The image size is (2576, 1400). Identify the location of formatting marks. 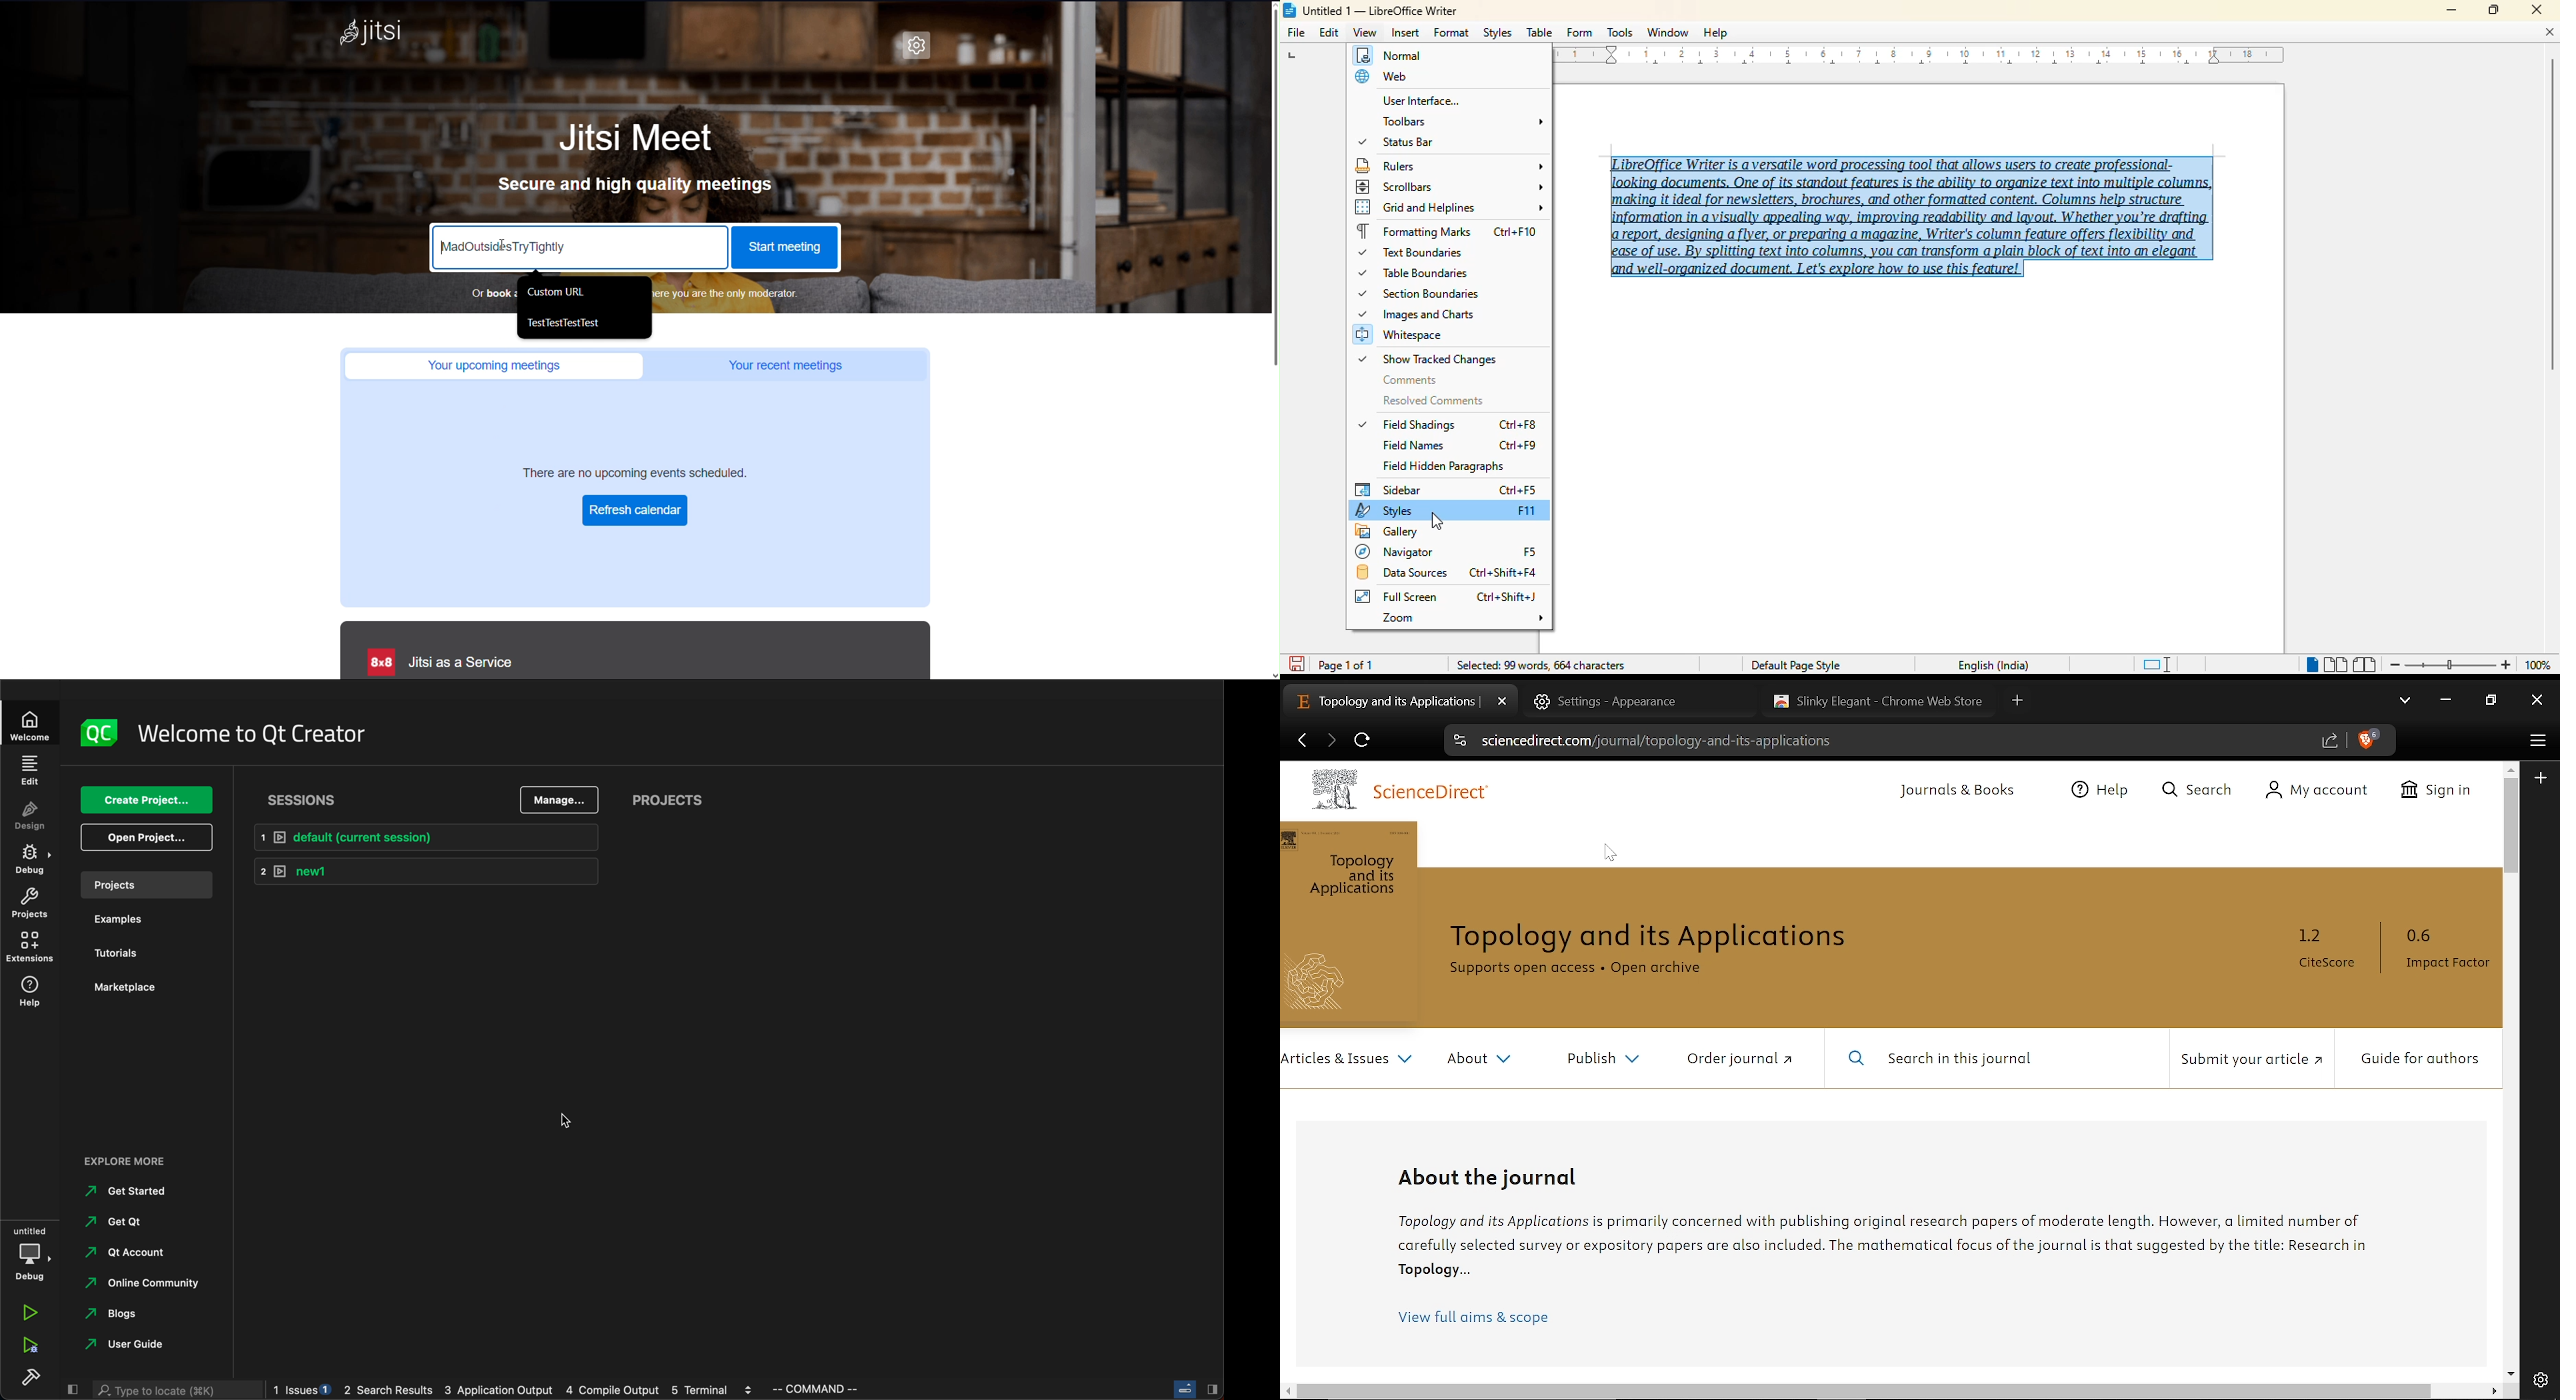
(1446, 231).